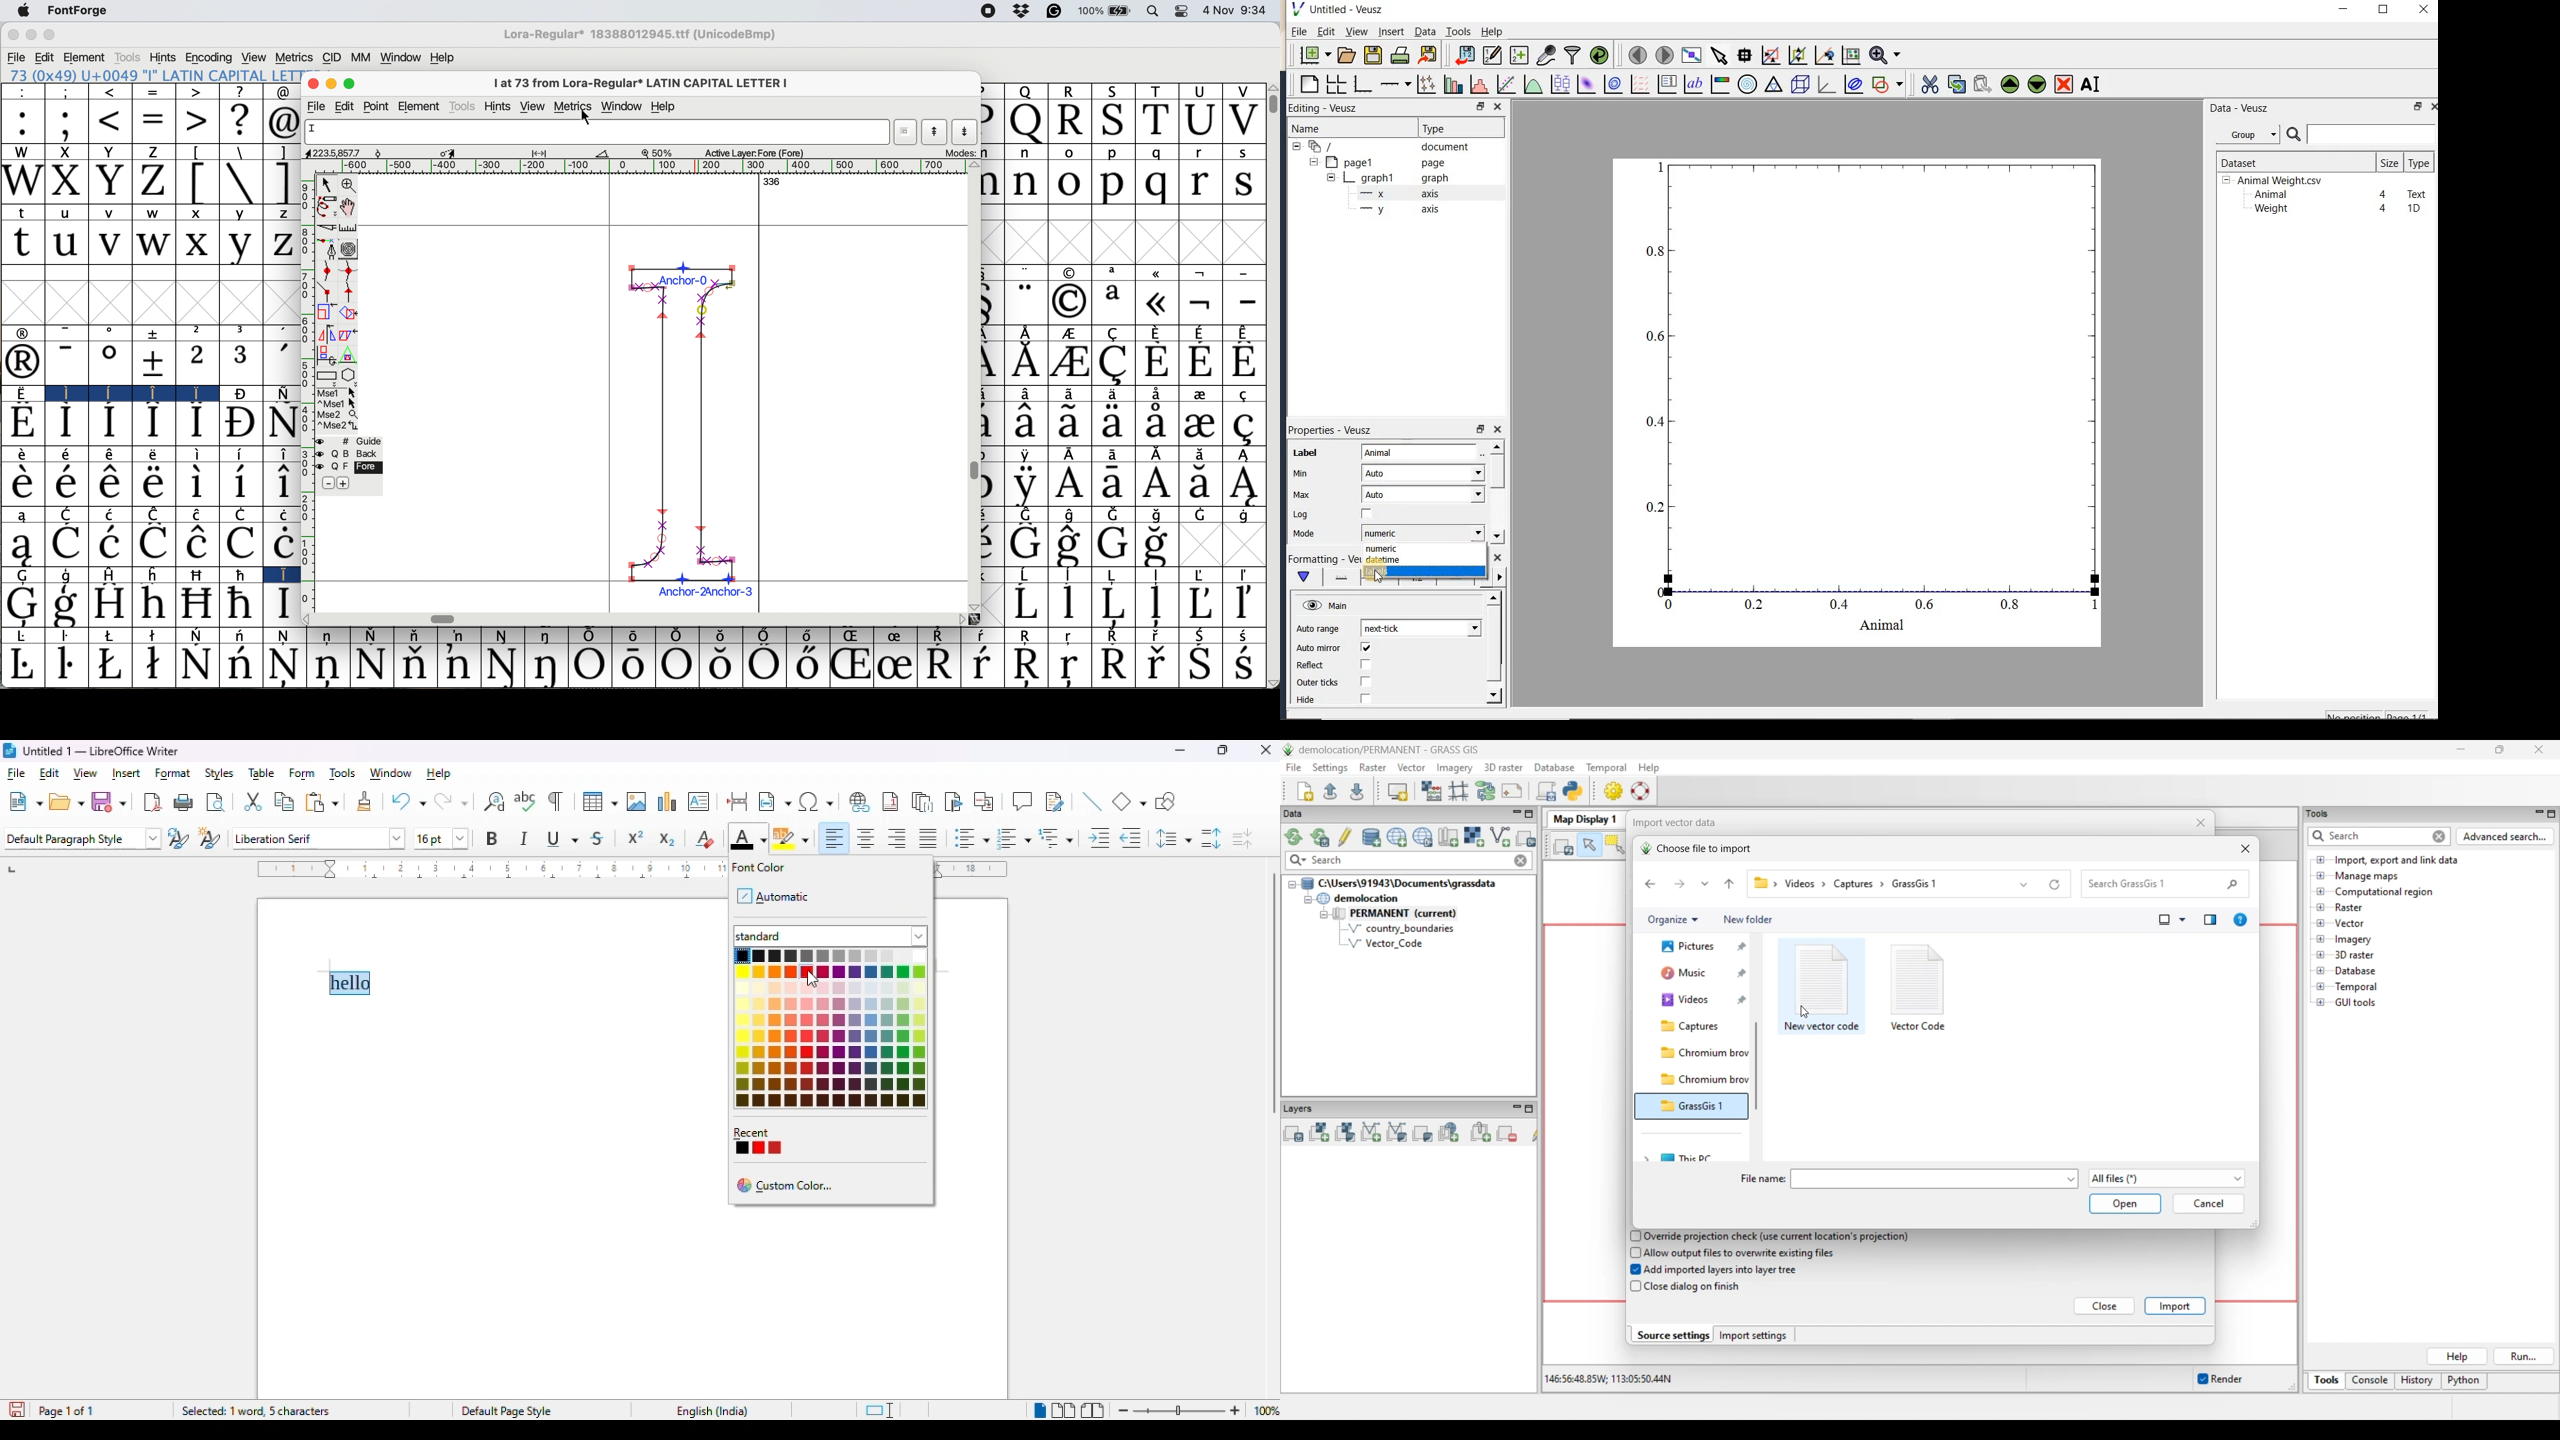 This screenshot has width=2576, height=1456. Describe the element at coordinates (1126, 1411) in the screenshot. I see `zoom out` at that location.